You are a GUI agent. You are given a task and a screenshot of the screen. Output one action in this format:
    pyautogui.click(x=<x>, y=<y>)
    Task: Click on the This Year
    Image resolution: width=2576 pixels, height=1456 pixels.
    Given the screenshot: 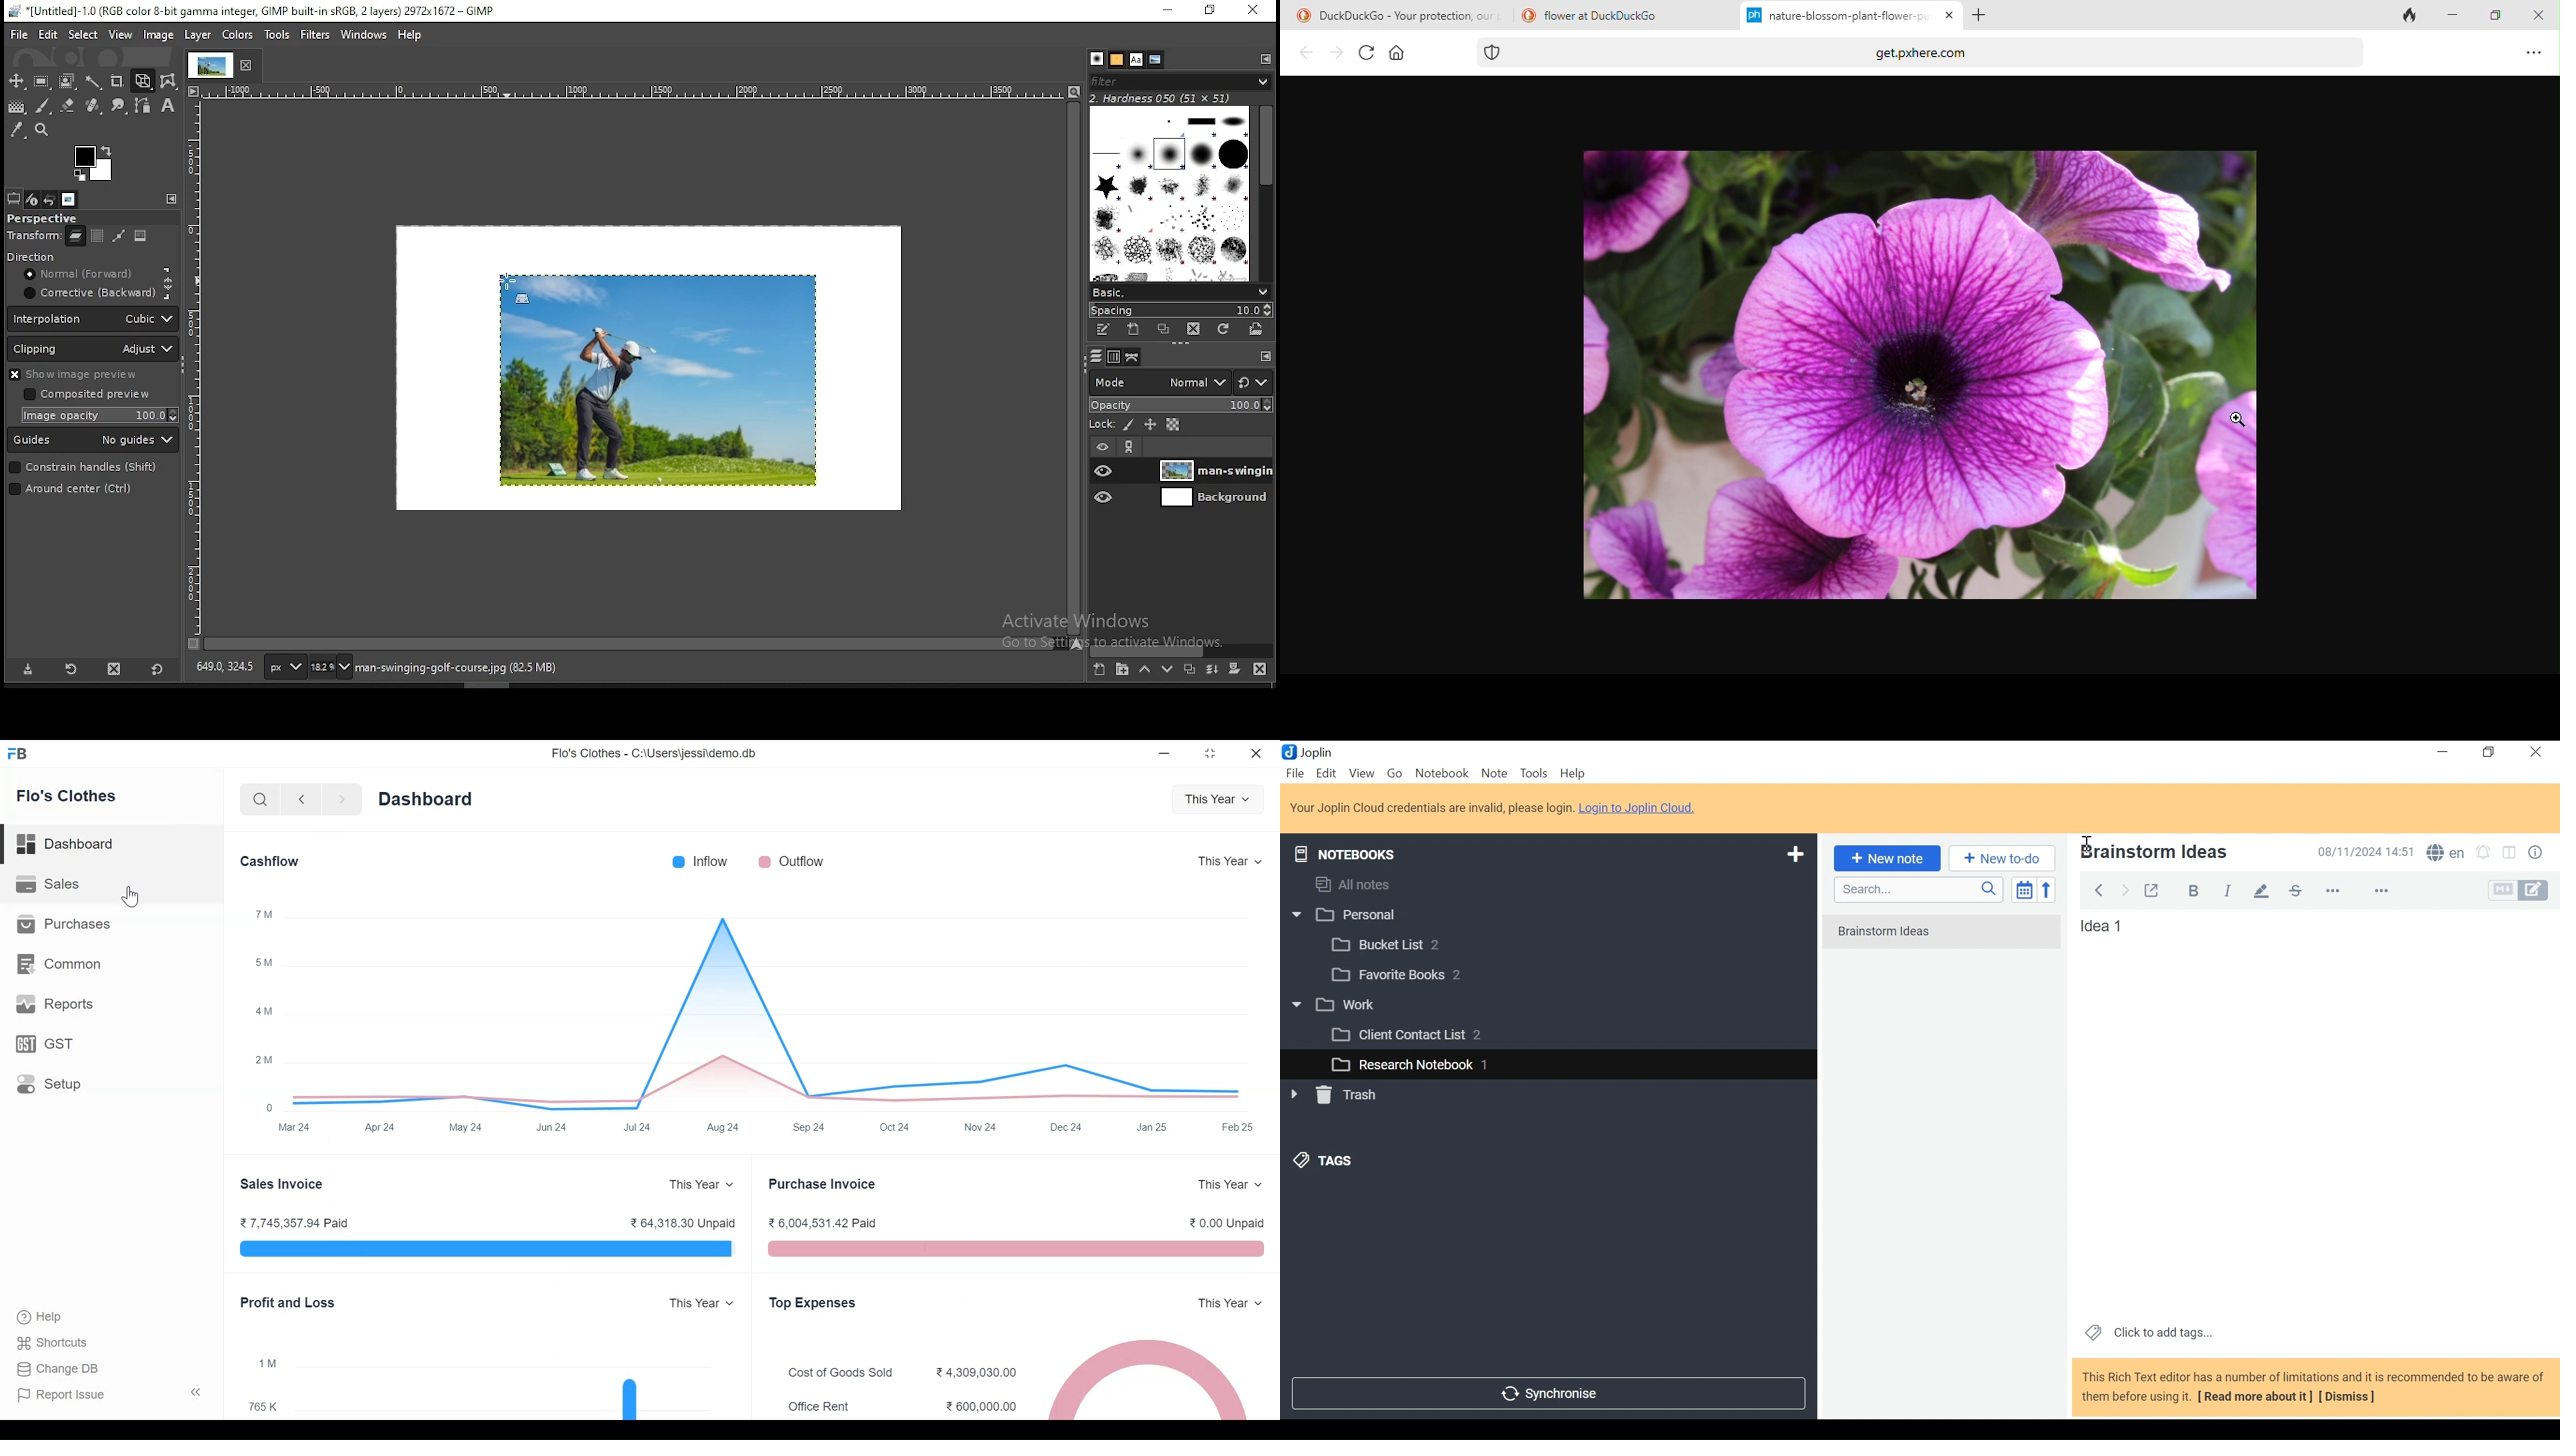 What is the action you would take?
    pyautogui.click(x=1229, y=1304)
    